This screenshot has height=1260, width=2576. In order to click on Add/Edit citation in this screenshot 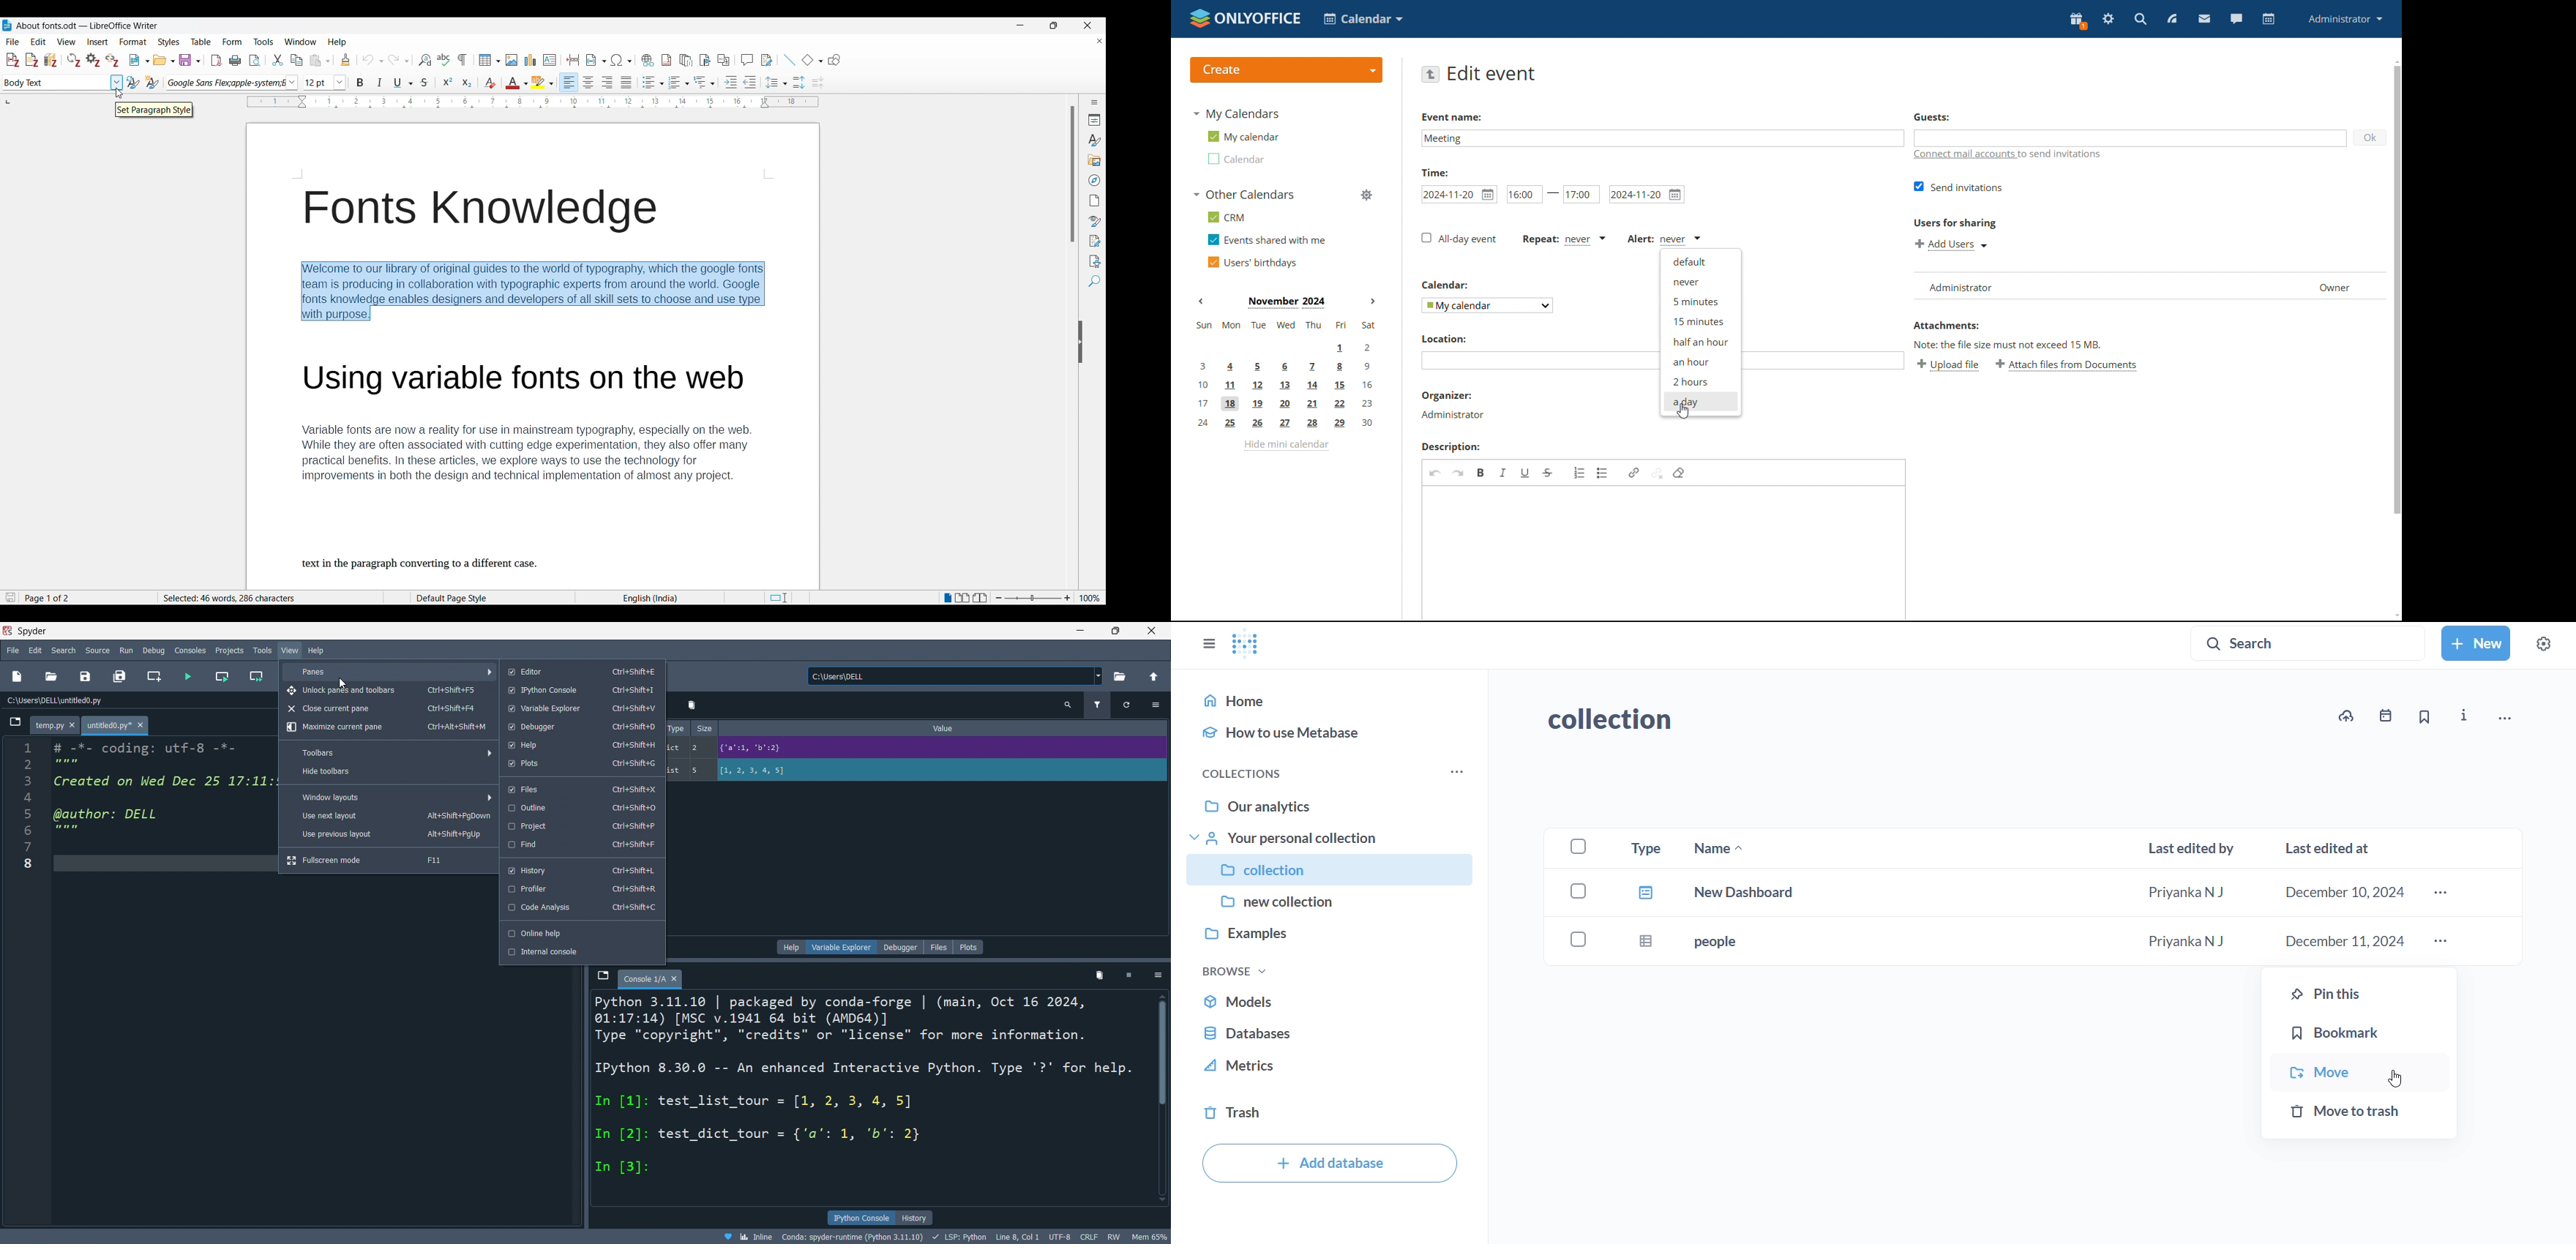, I will do `click(13, 60)`.